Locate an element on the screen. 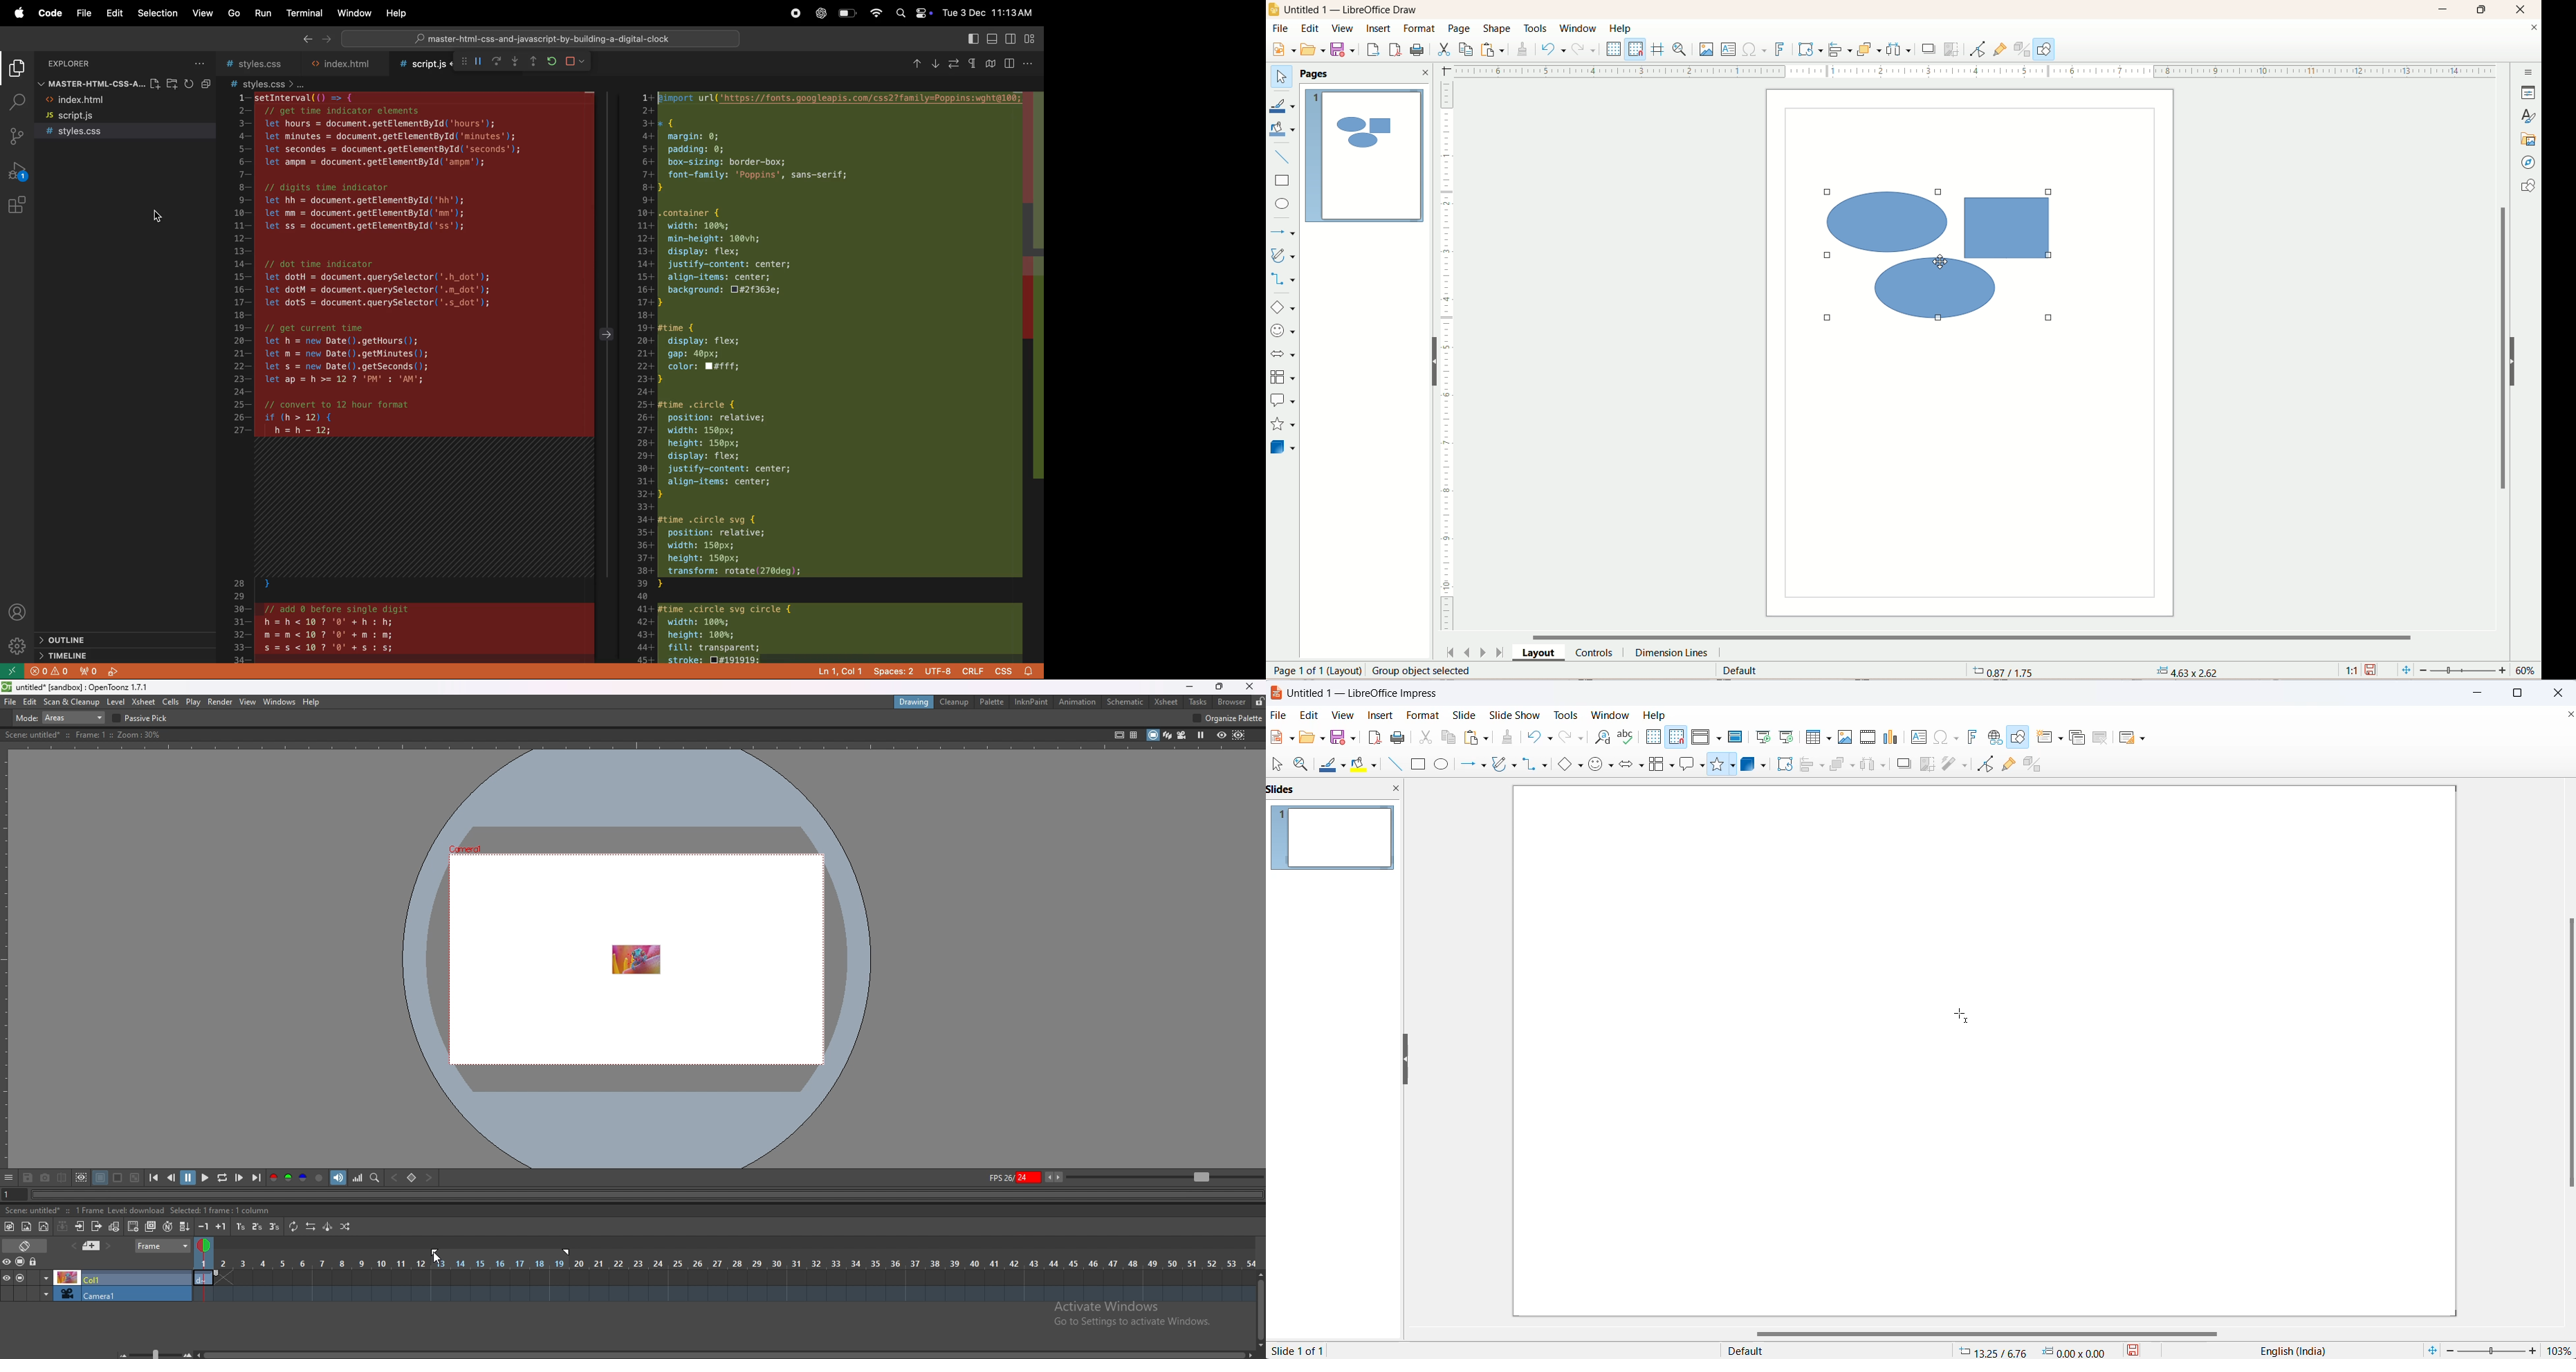 The image size is (2576, 1372). print is located at coordinates (1400, 737).